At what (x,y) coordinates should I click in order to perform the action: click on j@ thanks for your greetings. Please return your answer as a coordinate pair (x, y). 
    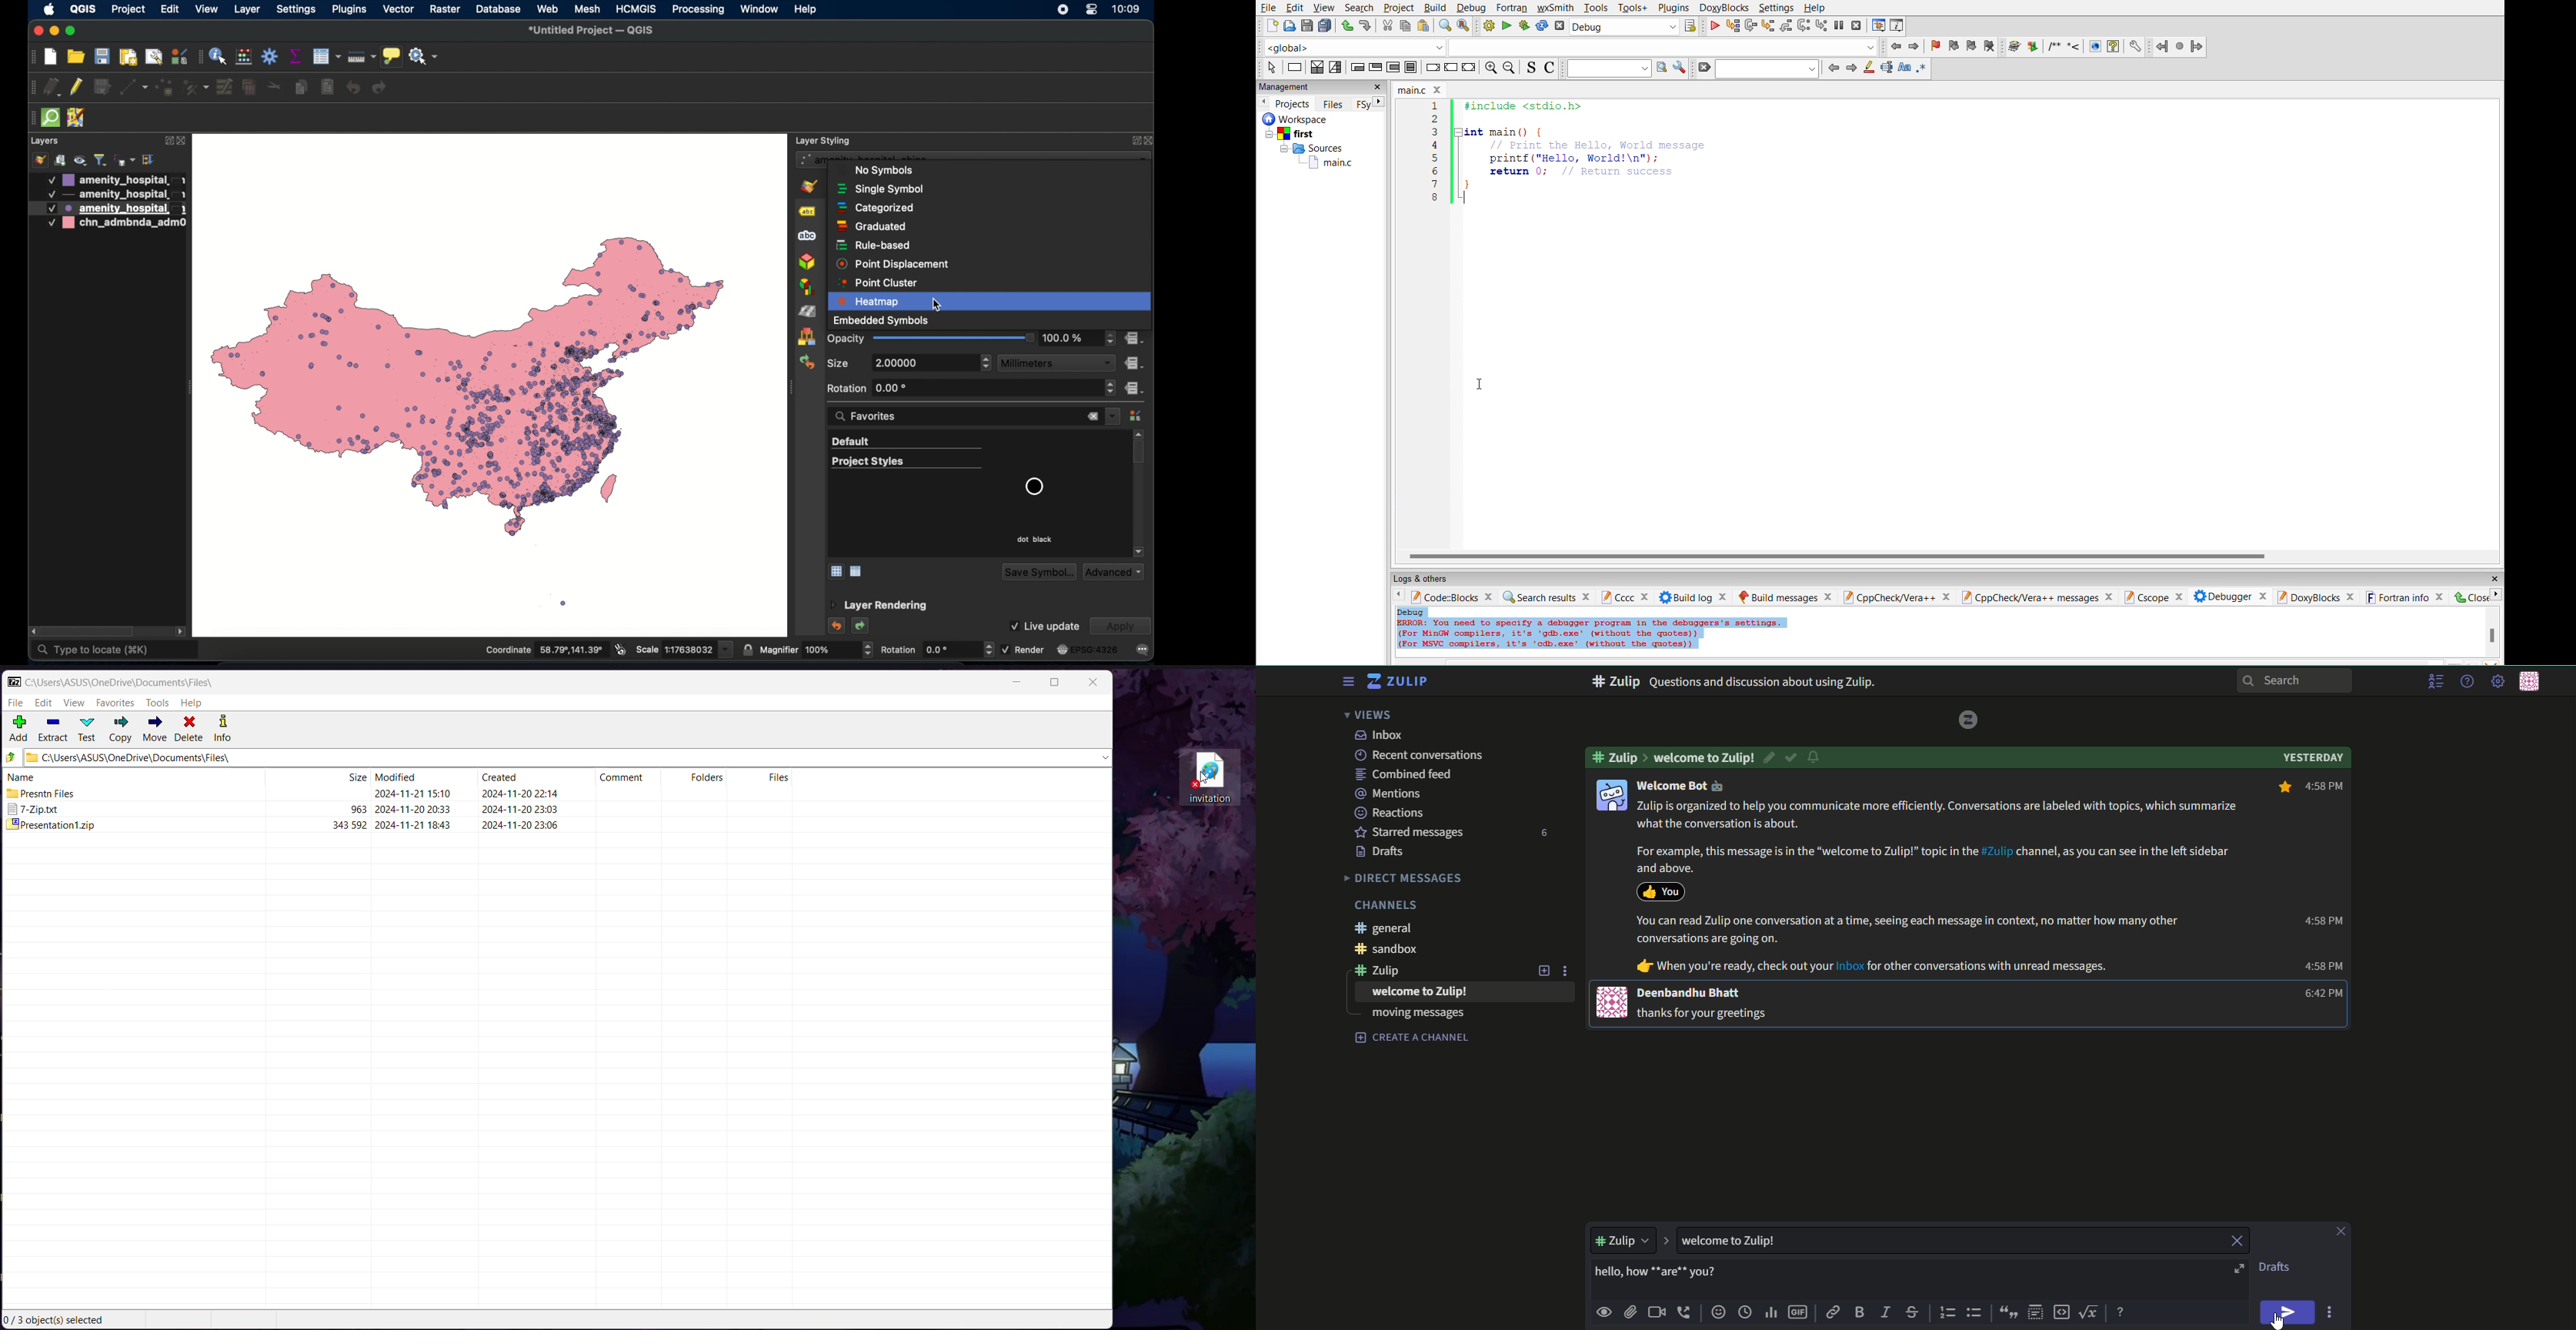
    Looking at the image, I should click on (1706, 1012).